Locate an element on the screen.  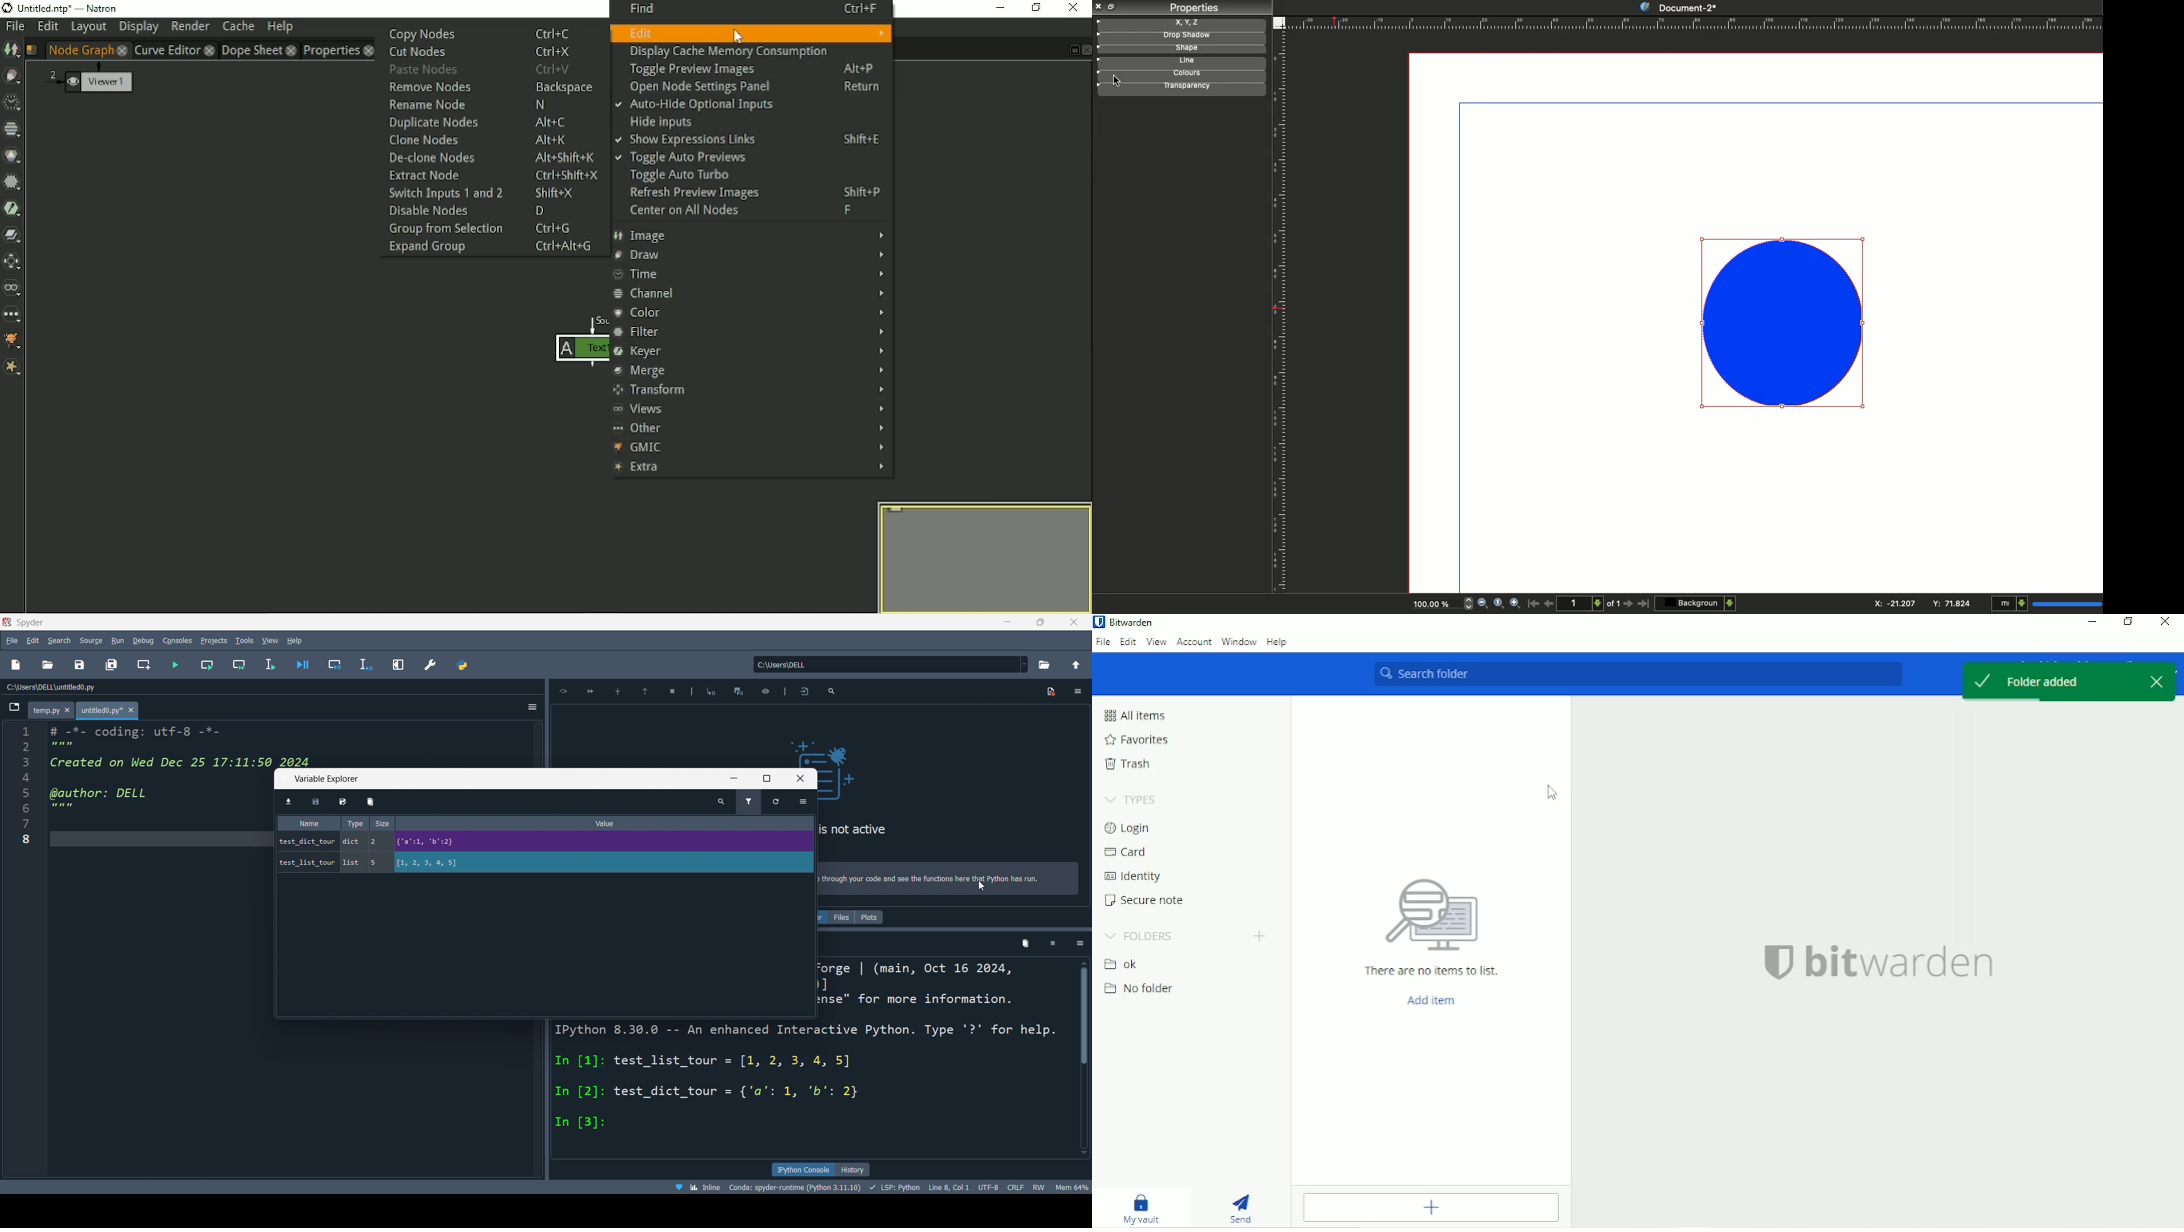
No folder is located at coordinates (1143, 989).